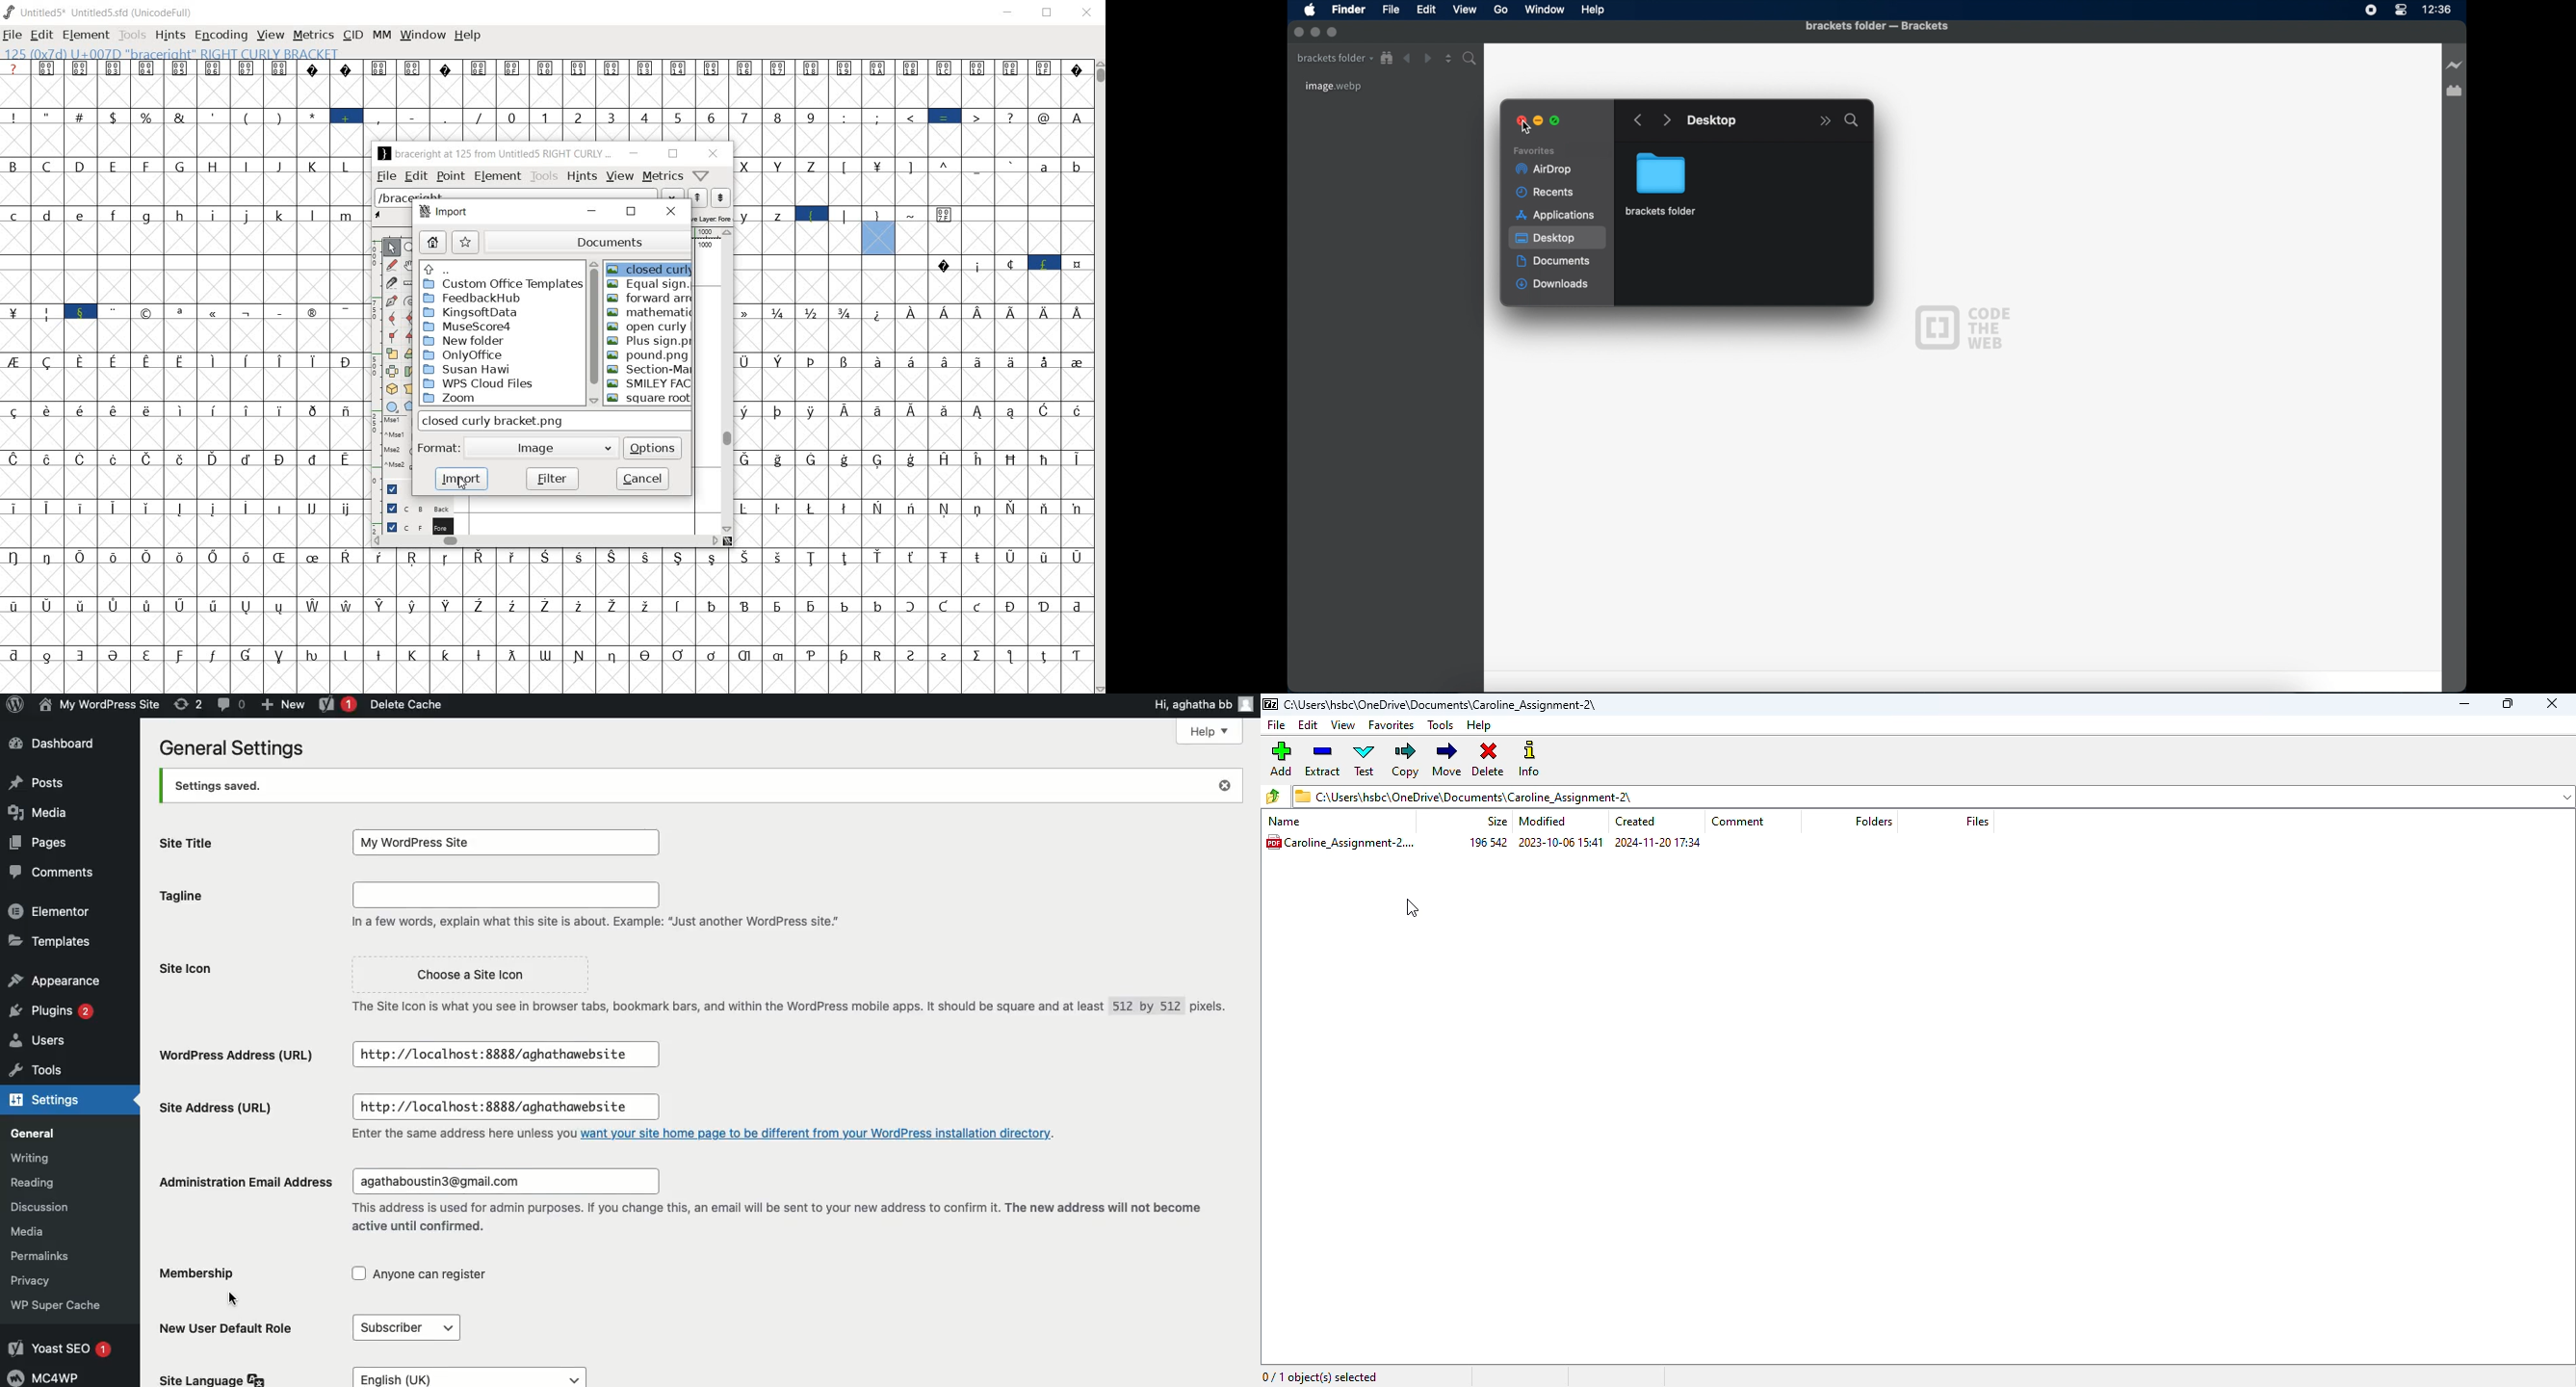 This screenshot has height=1400, width=2576. What do you see at coordinates (390, 282) in the screenshot?
I see `cut splines in two` at bounding box center [390, 282].